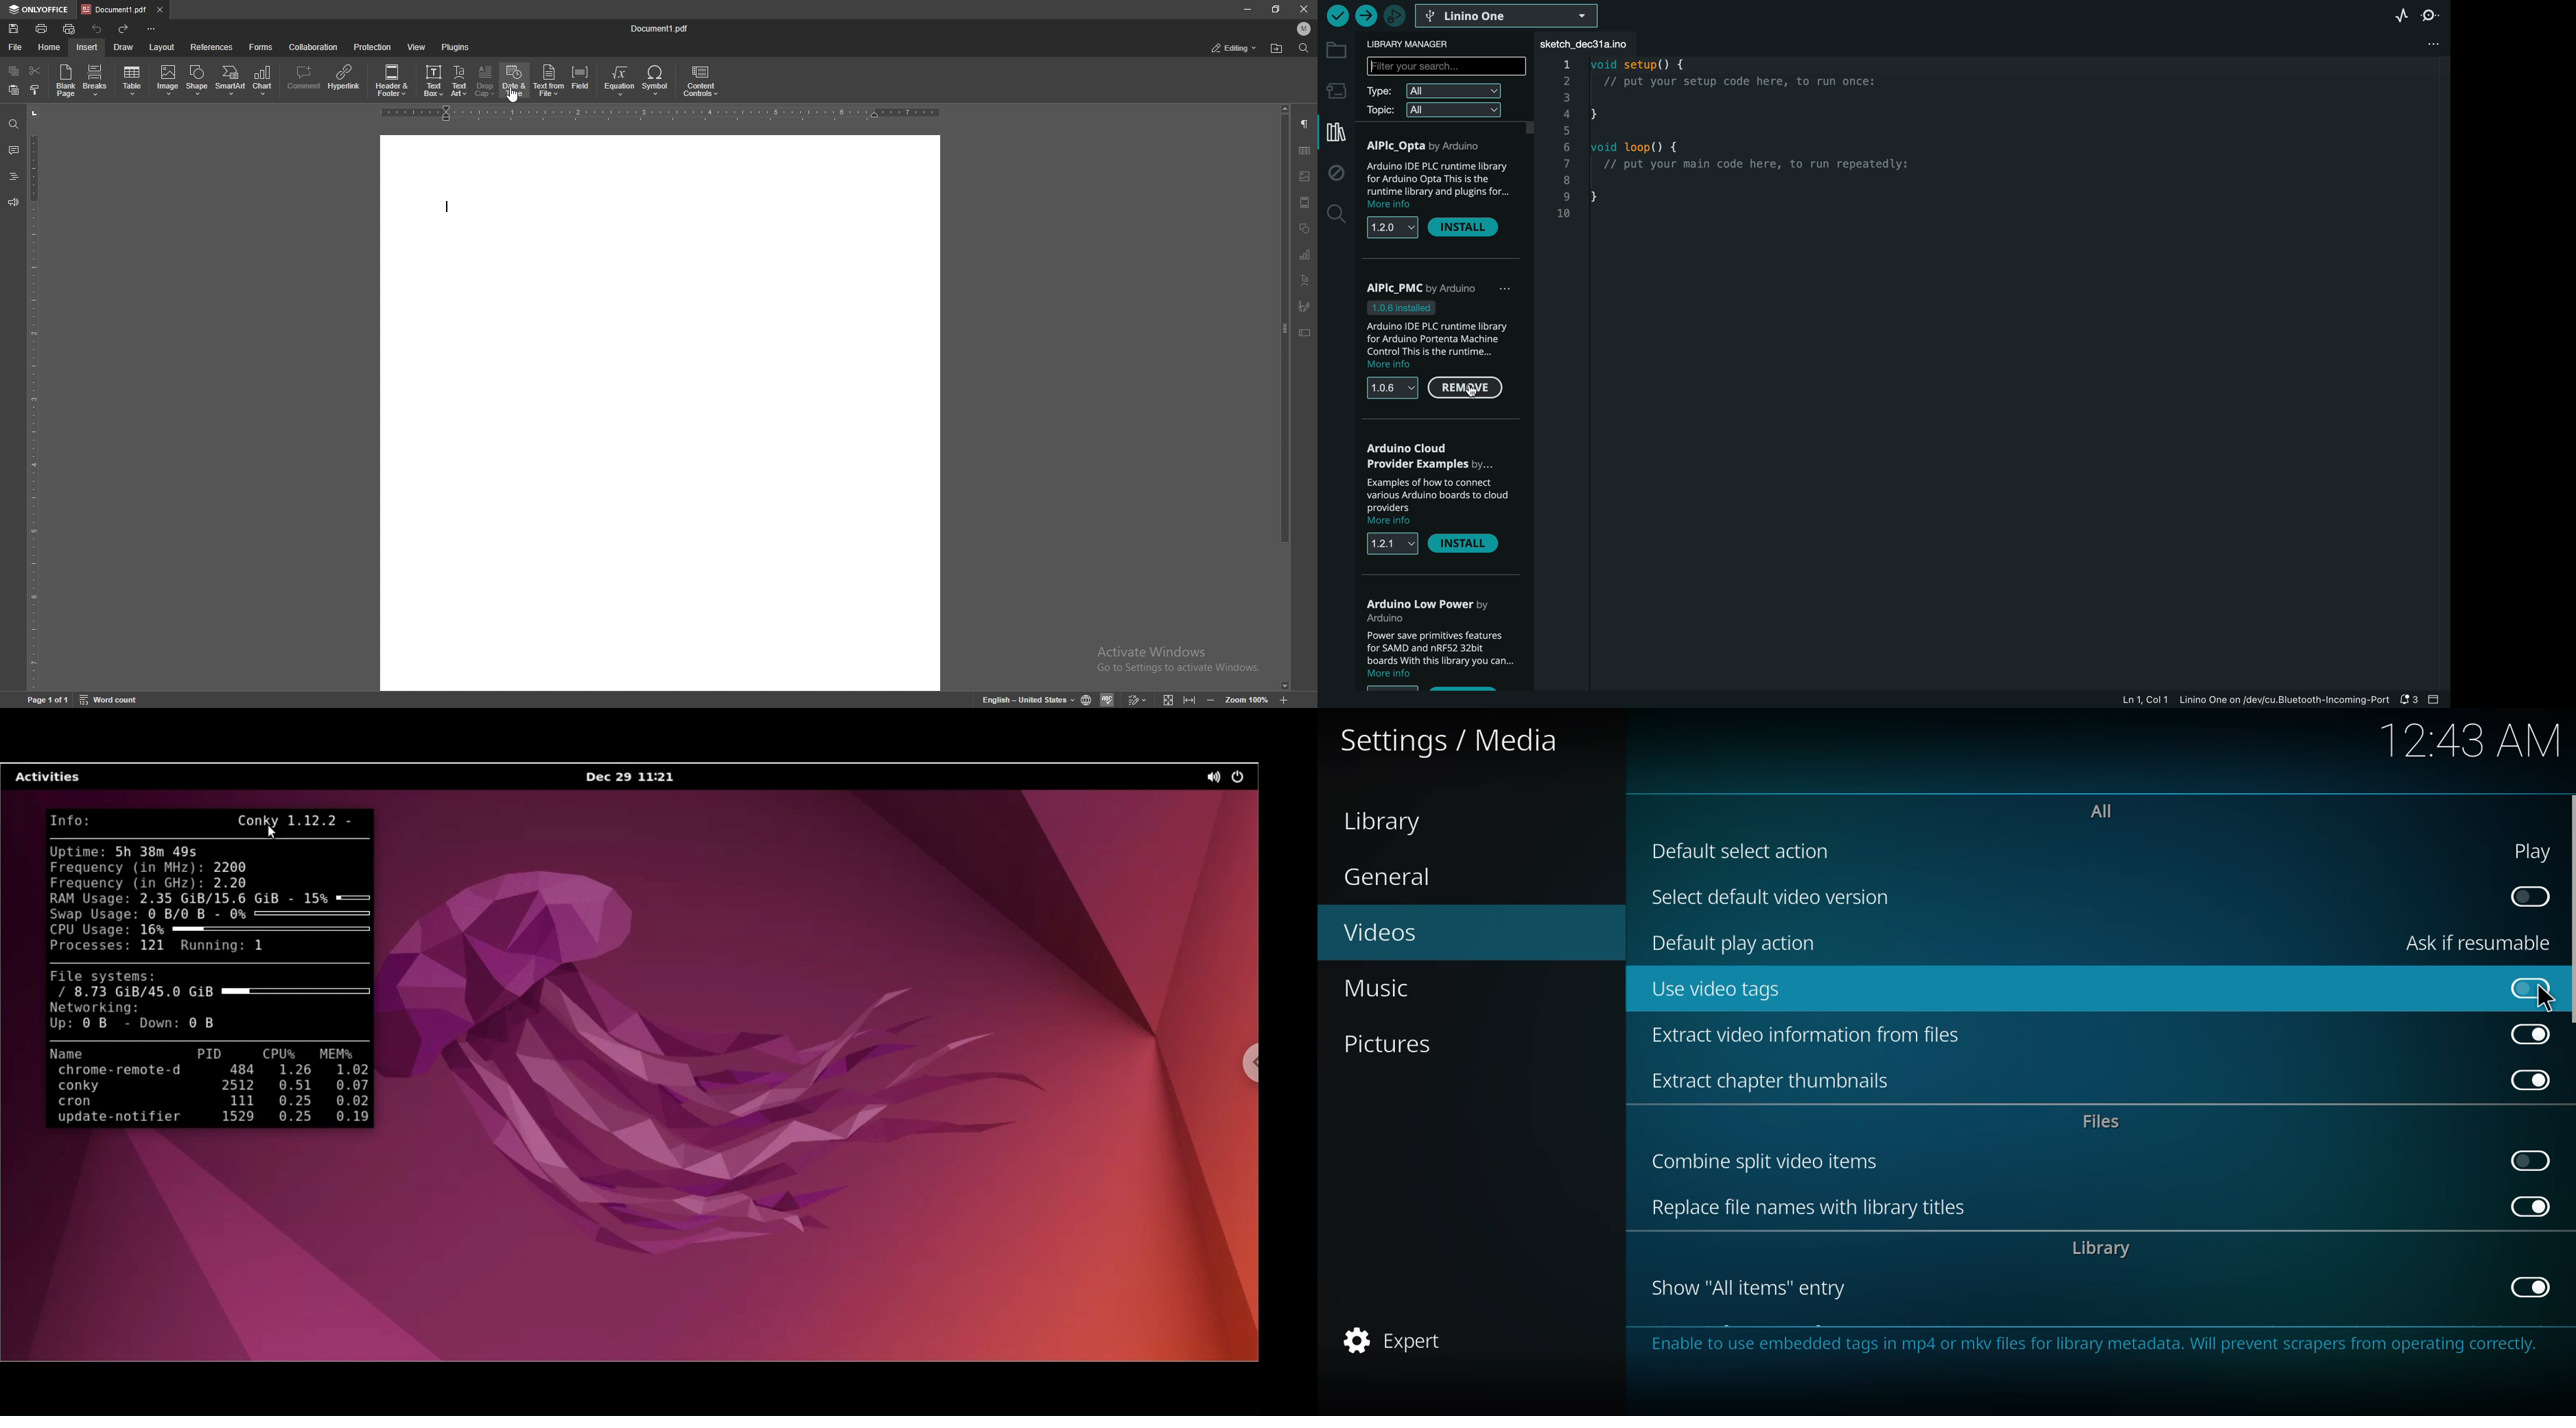 This screenshot has height=1428, width=2576. I want to click on default play action, so click(1739, 941).